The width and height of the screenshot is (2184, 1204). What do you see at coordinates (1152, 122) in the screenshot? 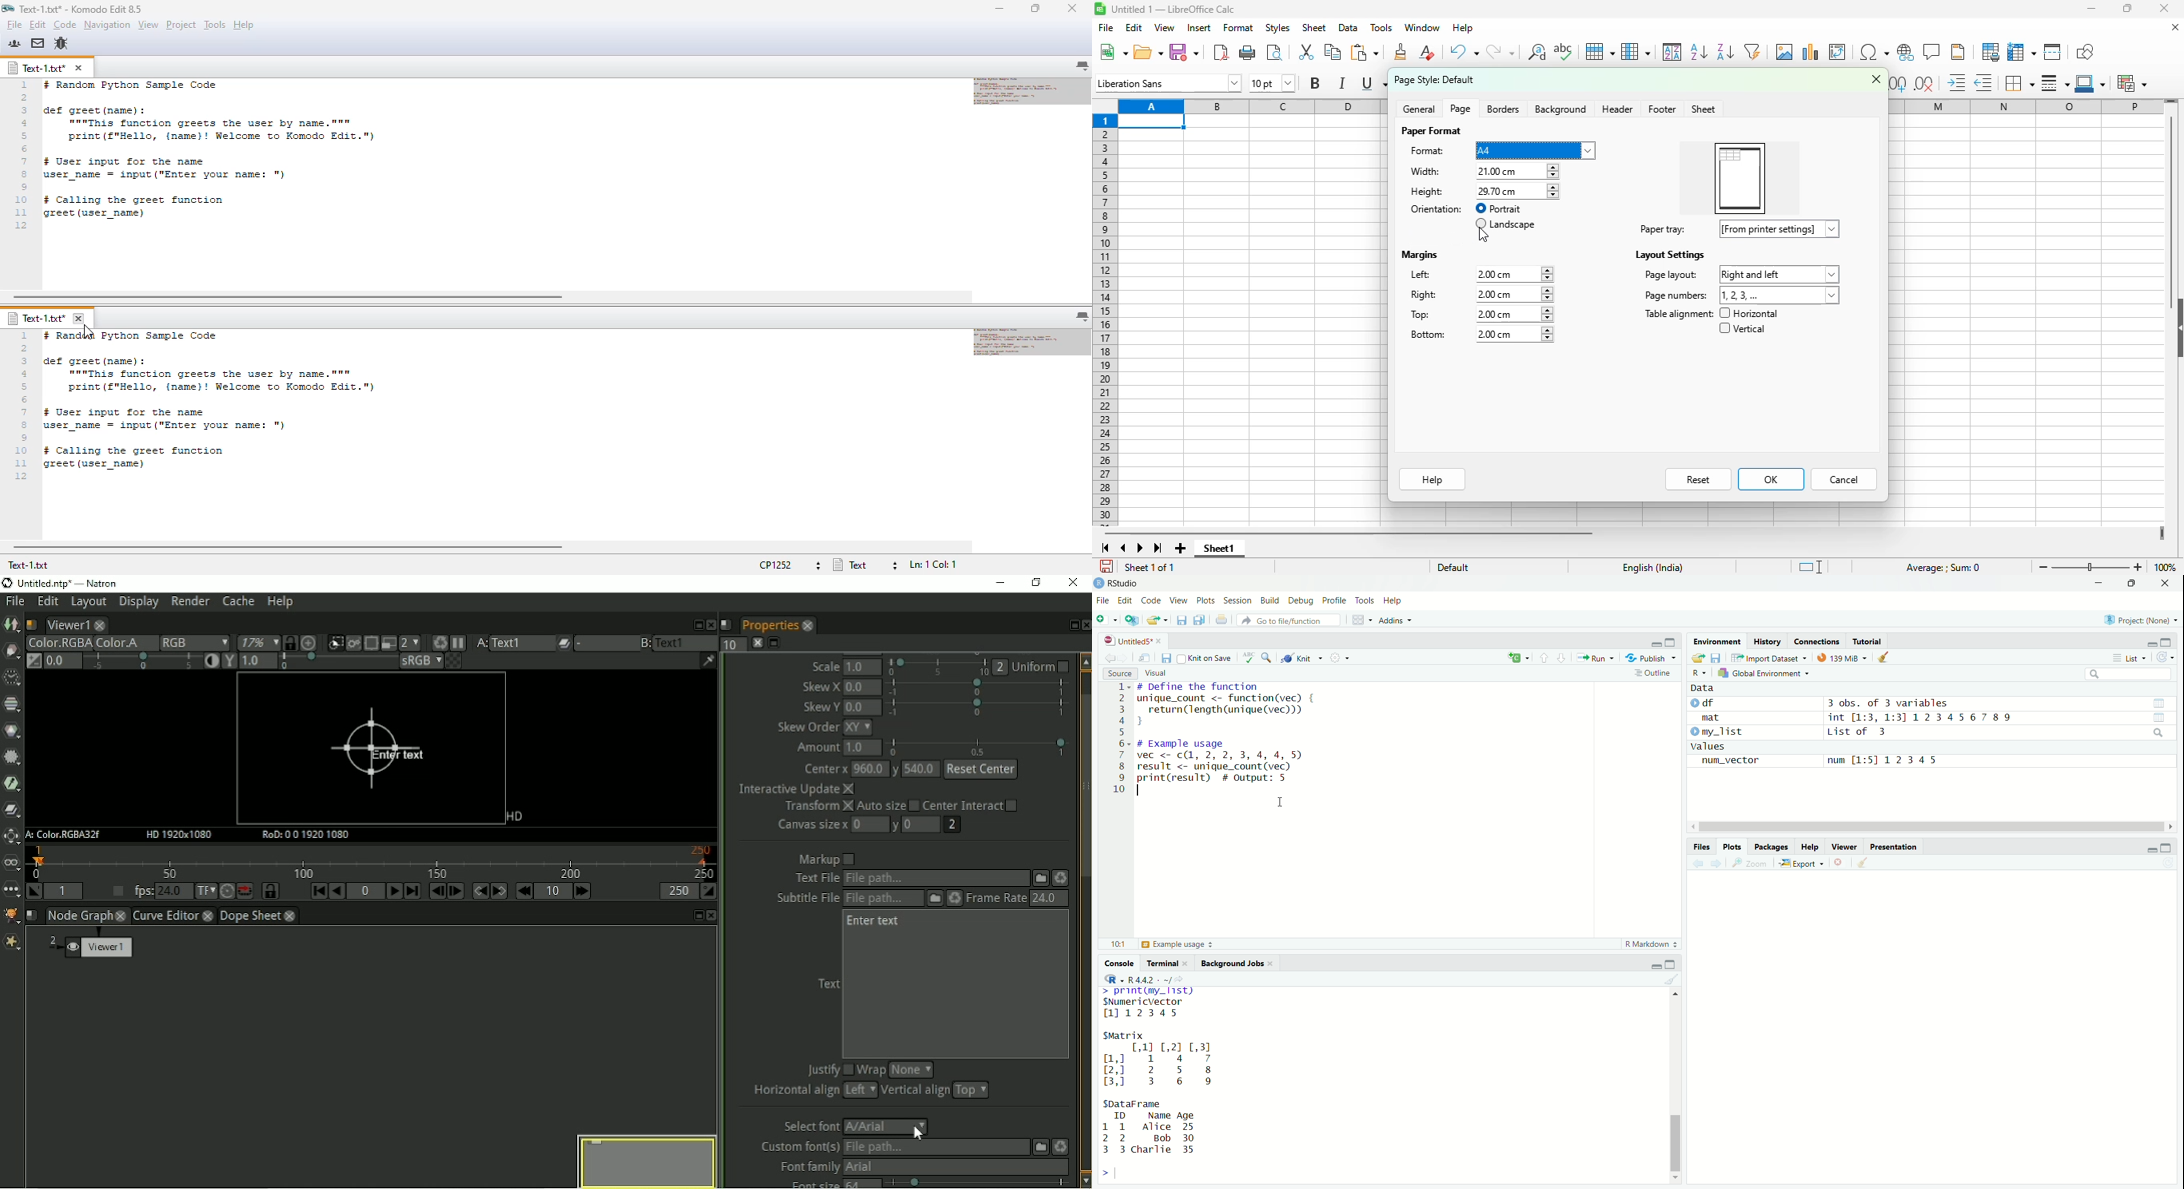
I see `active cell` at bounding box center [1152, 122].